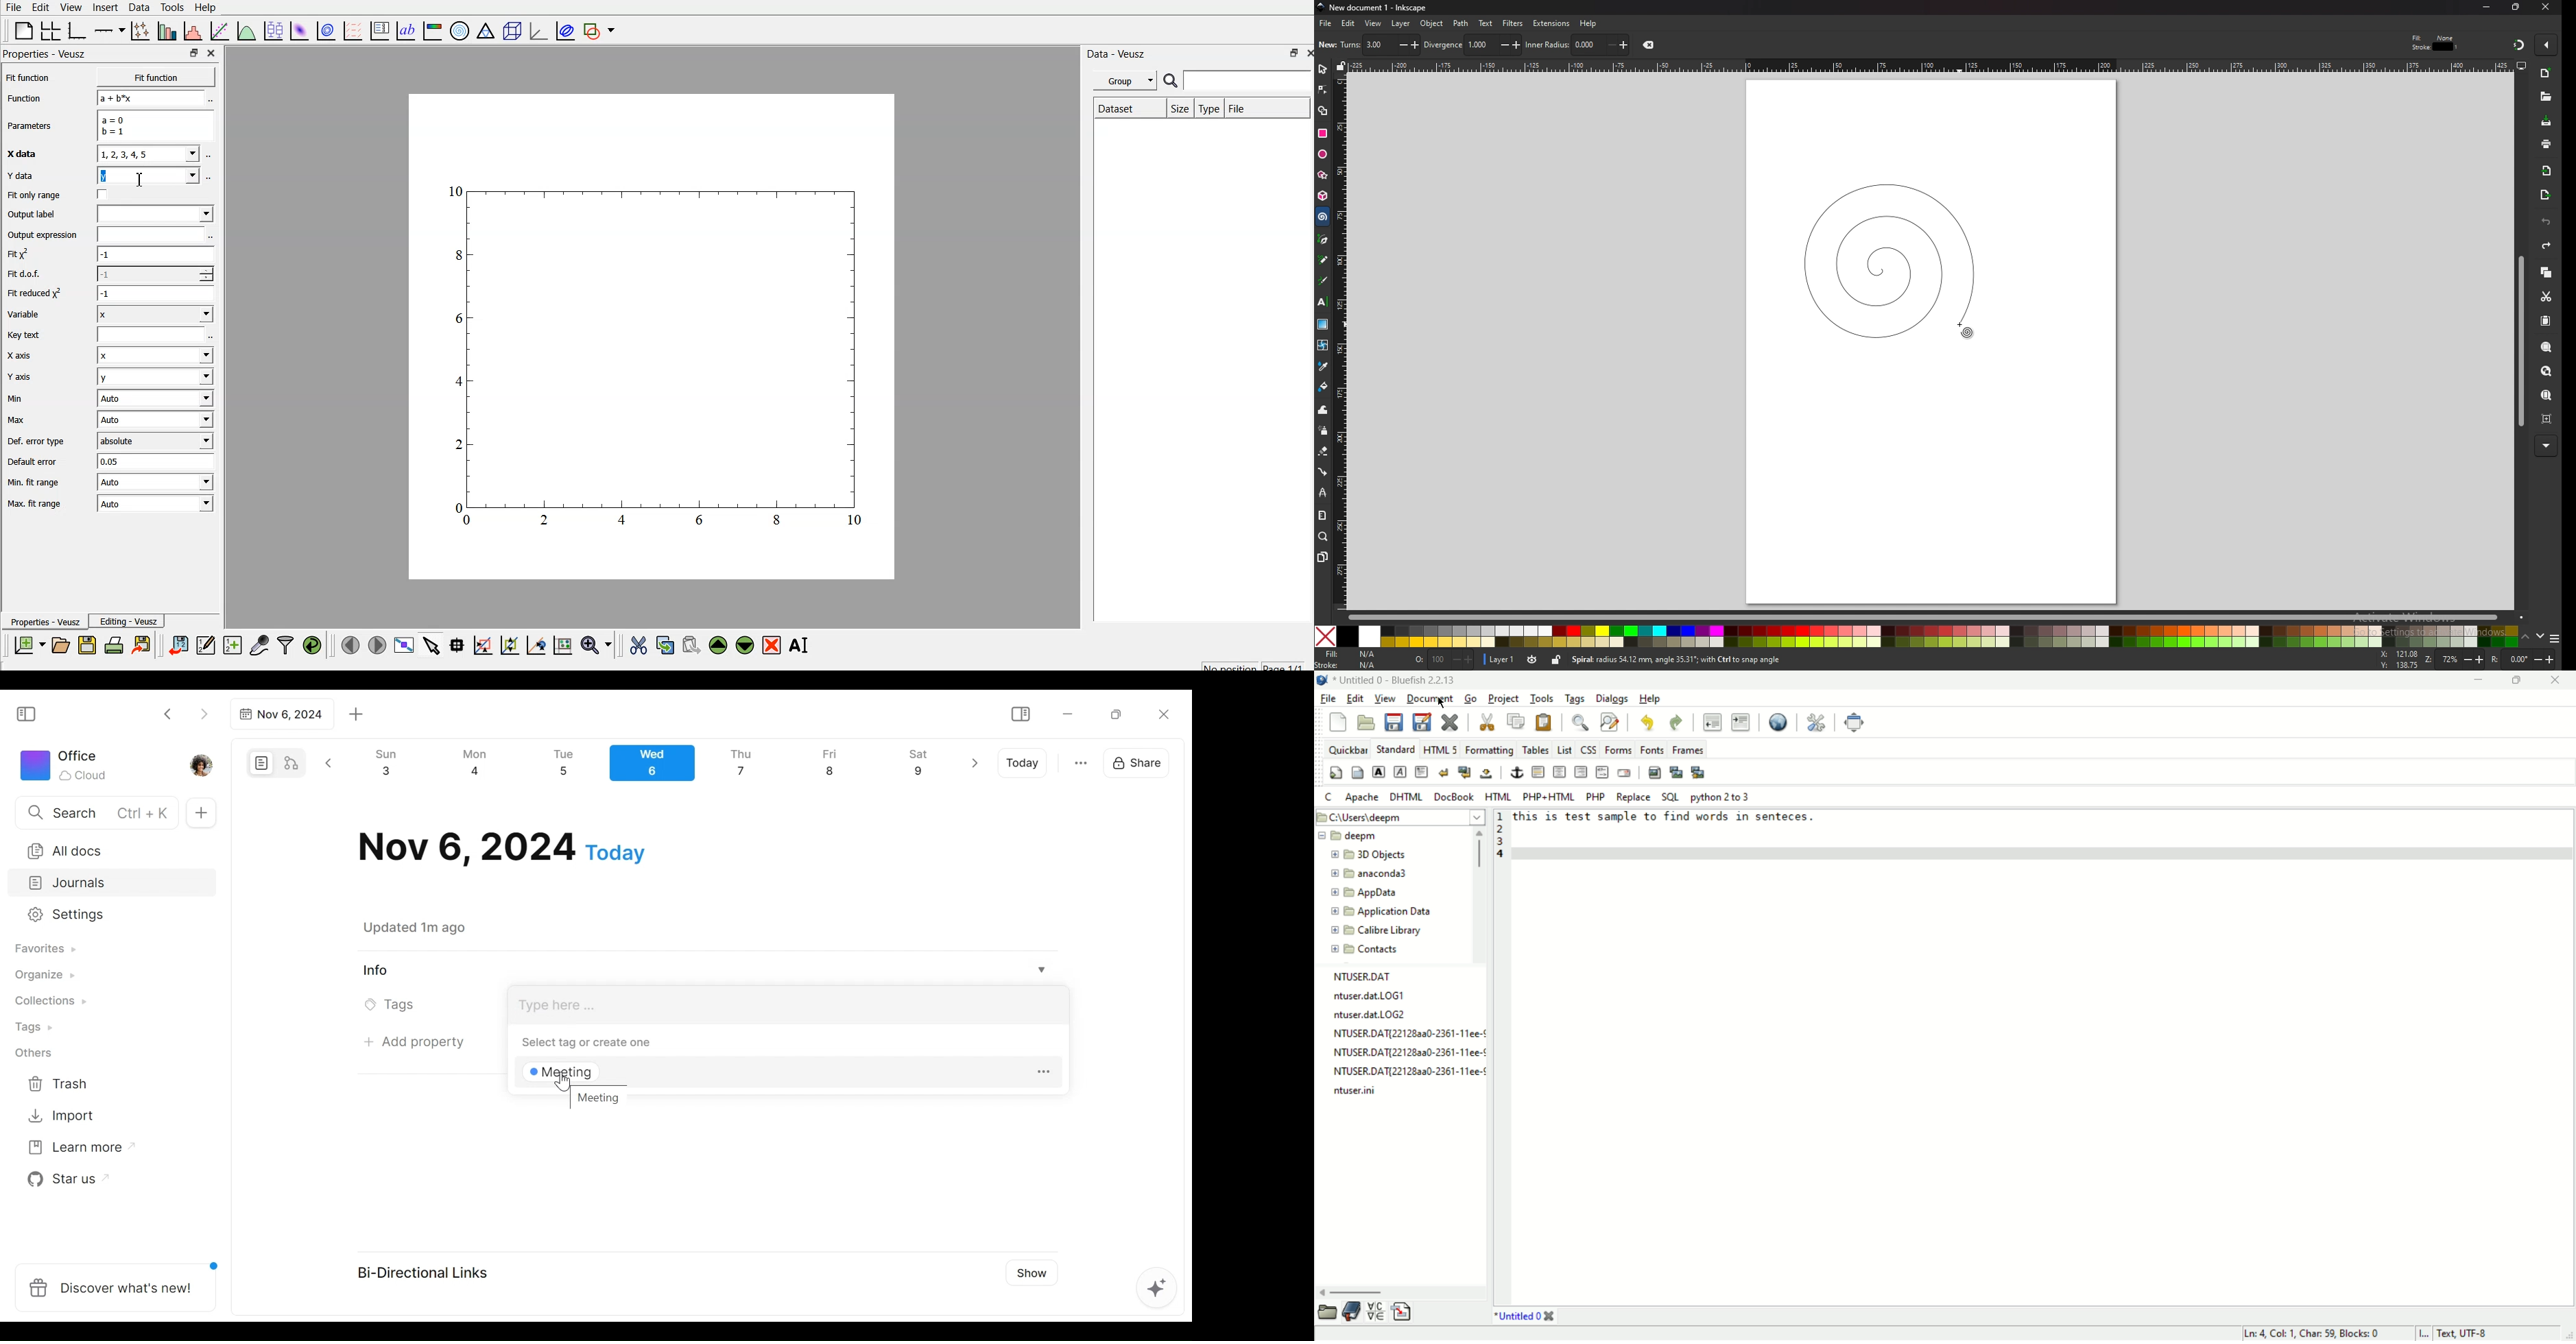  Describe the element at coordinates (34, 377) in the screenshot. I see `Y axis` at that location.